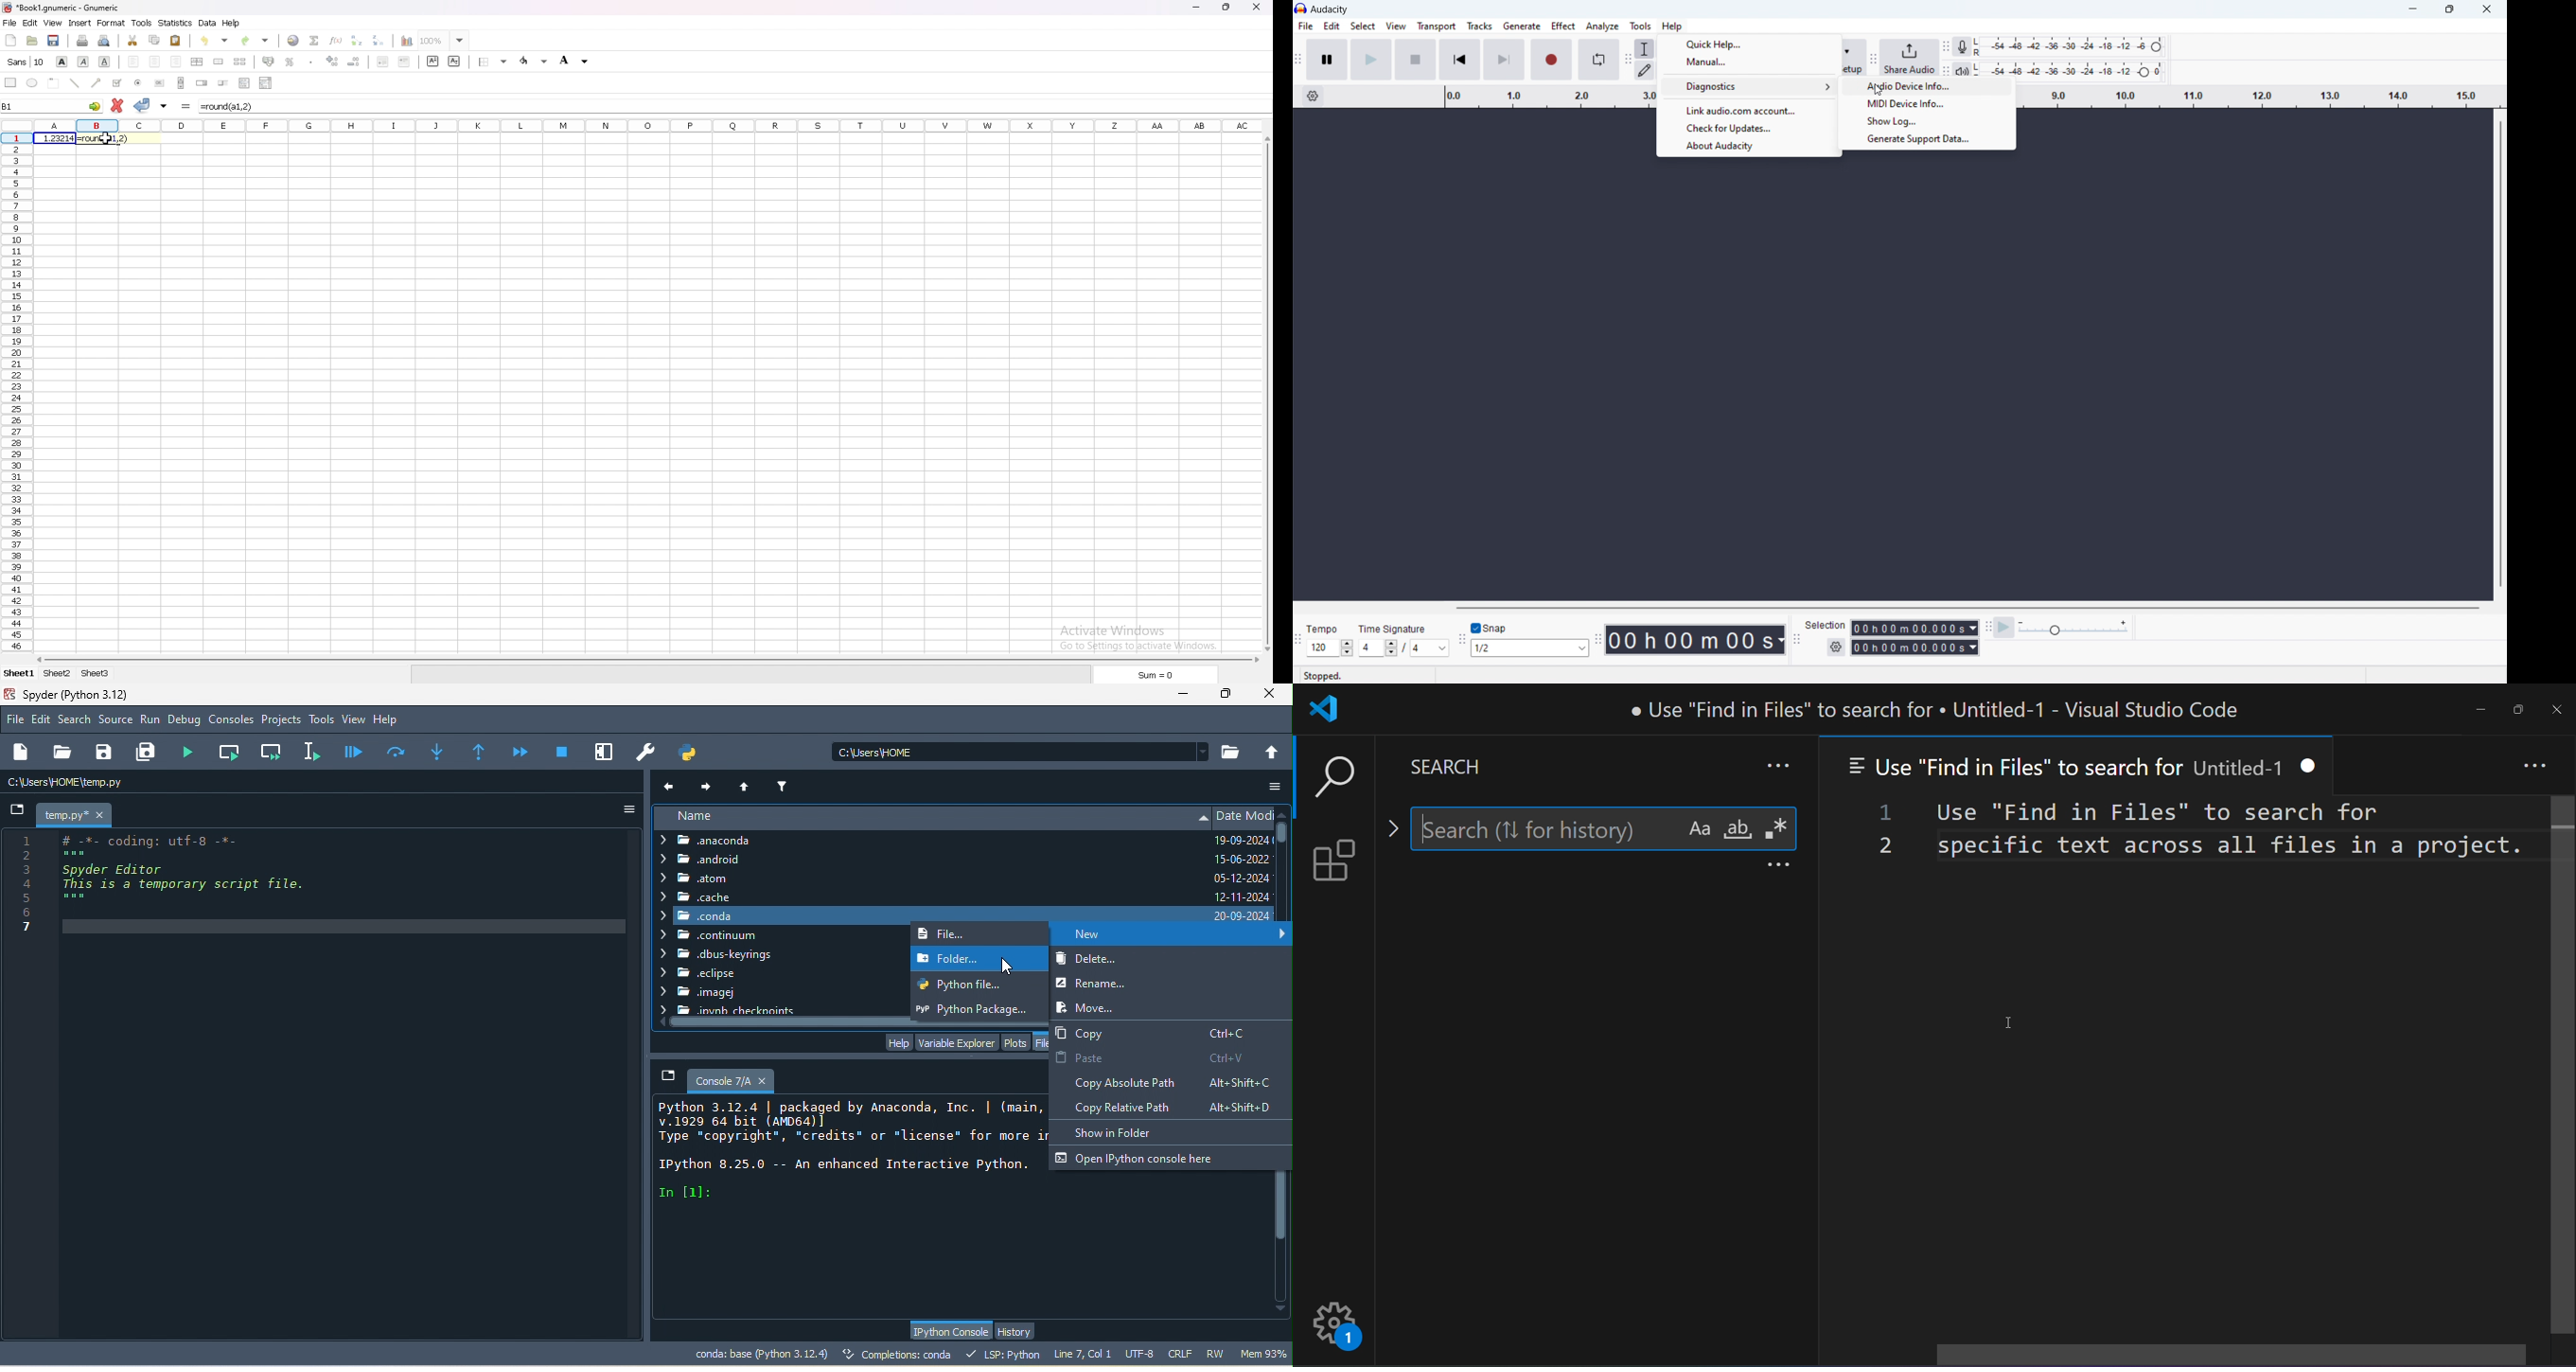  What do you see at coordinates (1885, 829) in the screenshot?
I see `line number` at bounding box center [1885, 829].